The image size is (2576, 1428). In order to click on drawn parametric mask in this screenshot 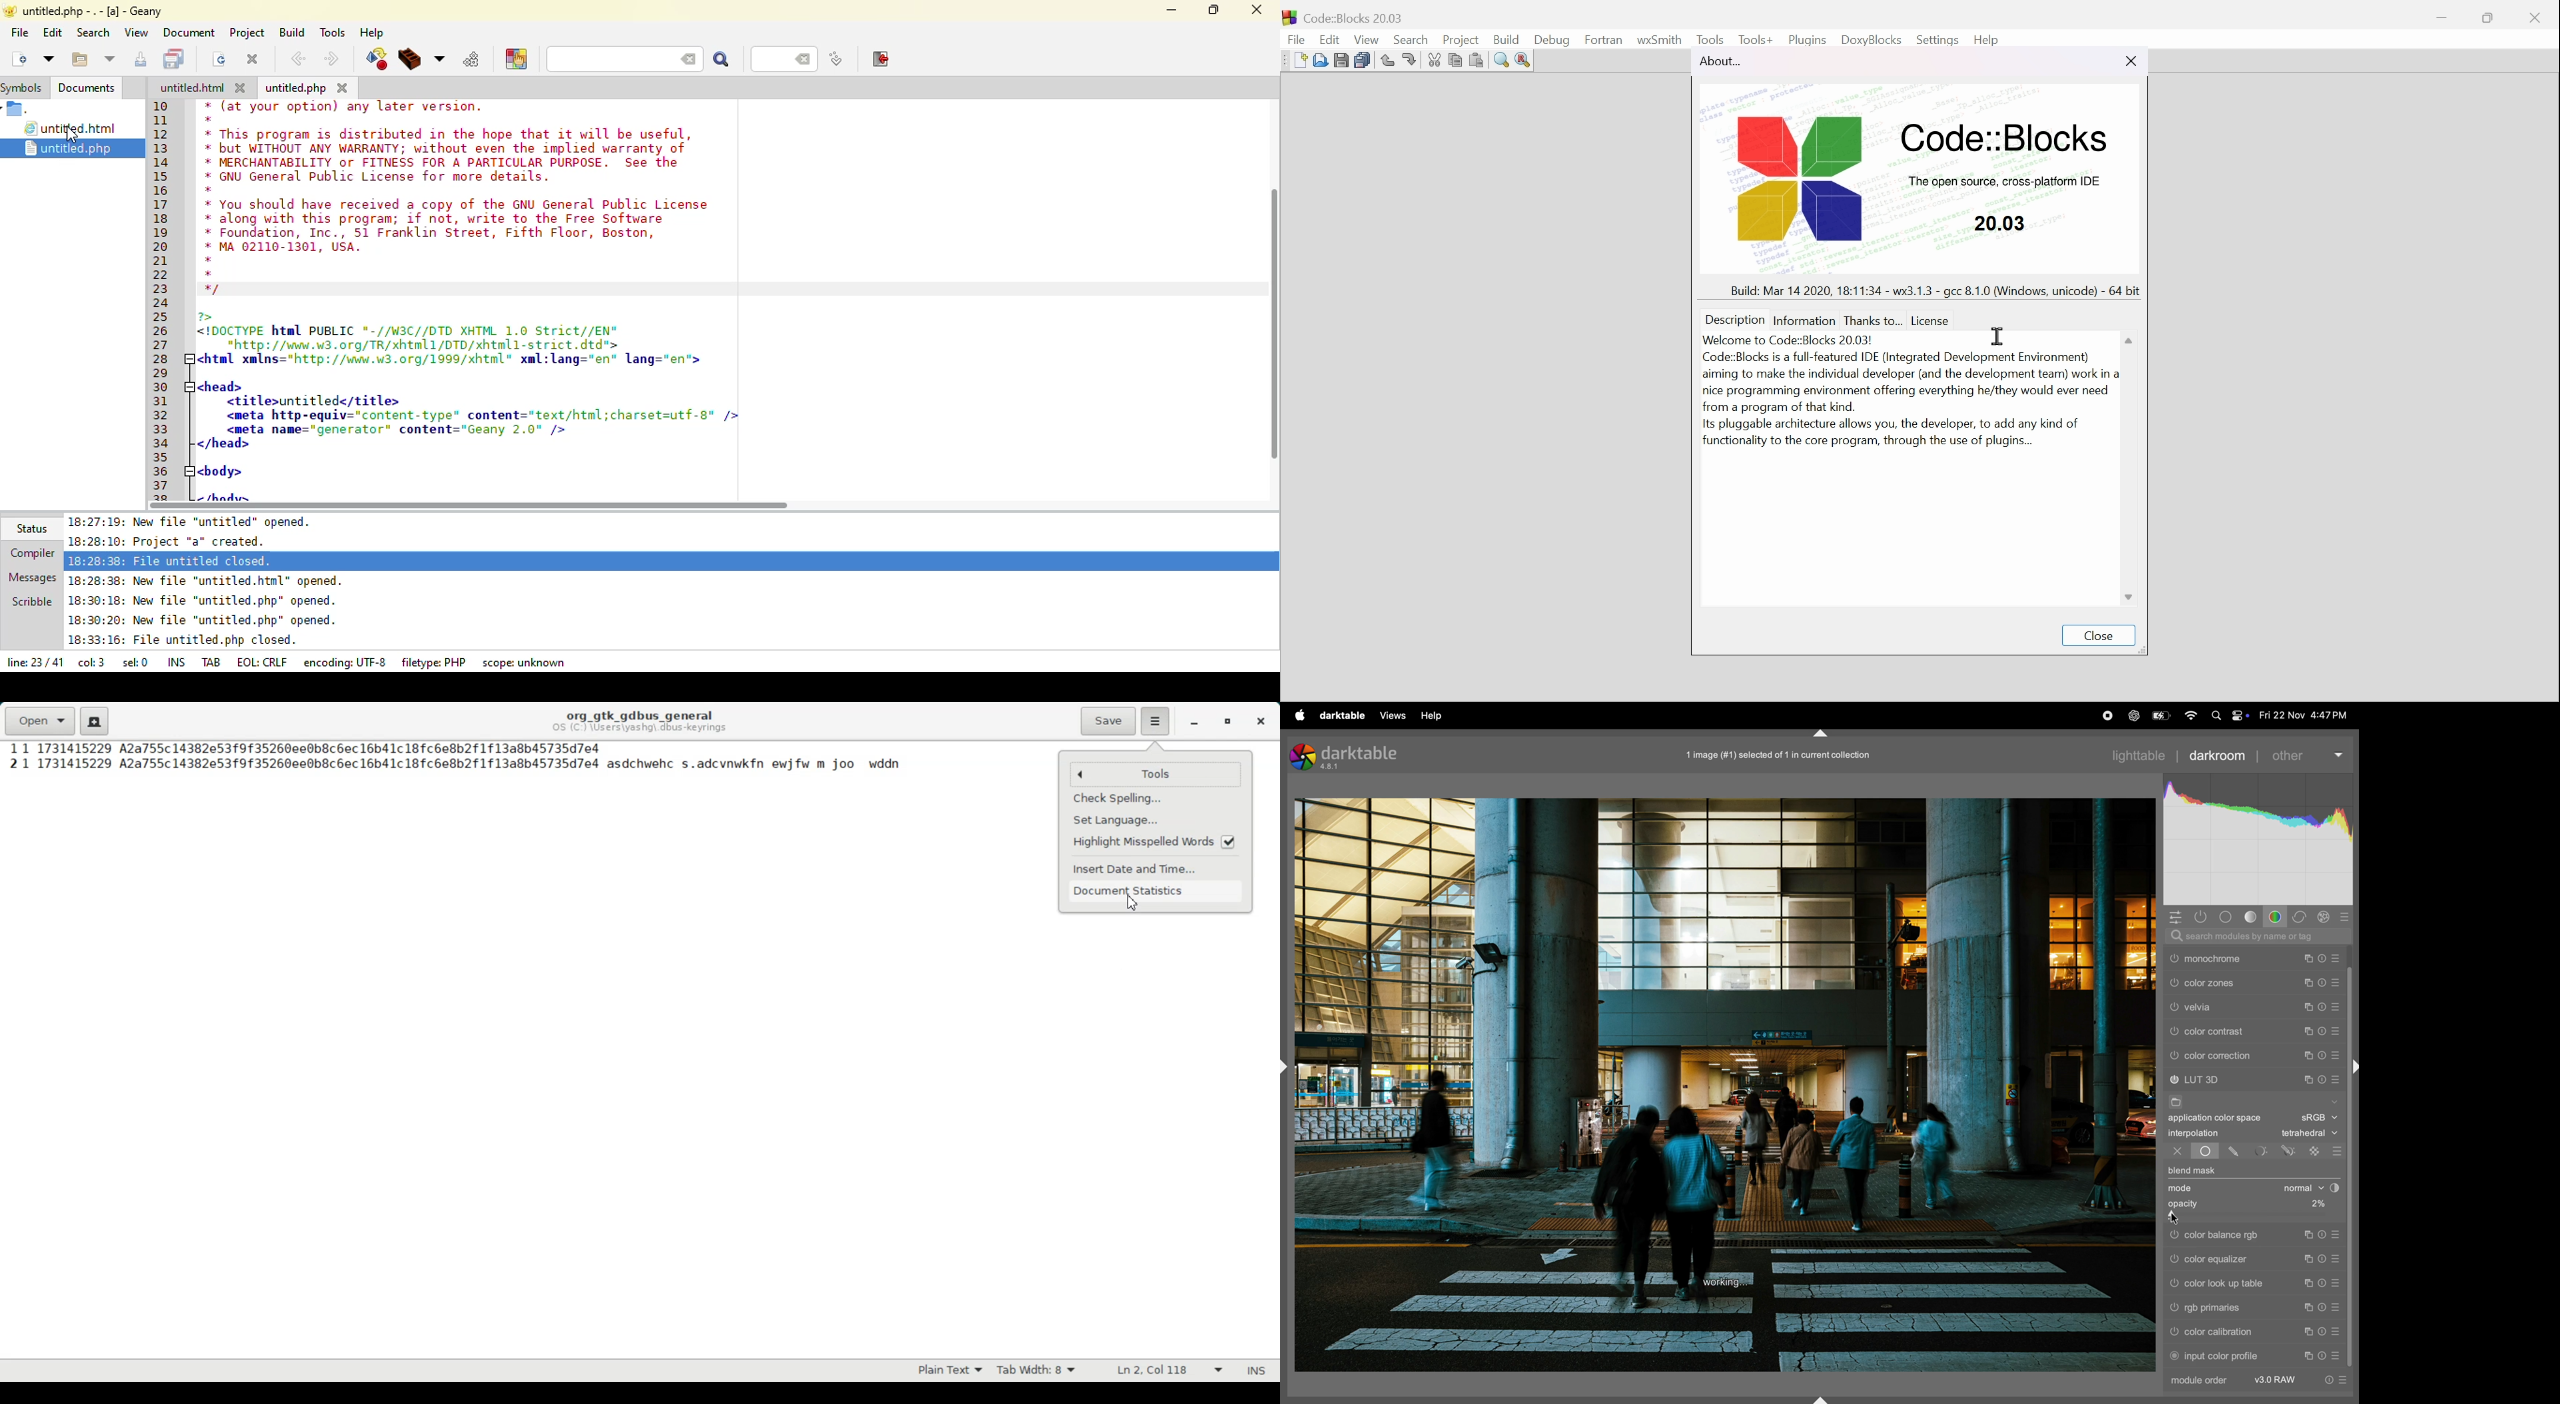, I will do `click(2290, 1151)`.